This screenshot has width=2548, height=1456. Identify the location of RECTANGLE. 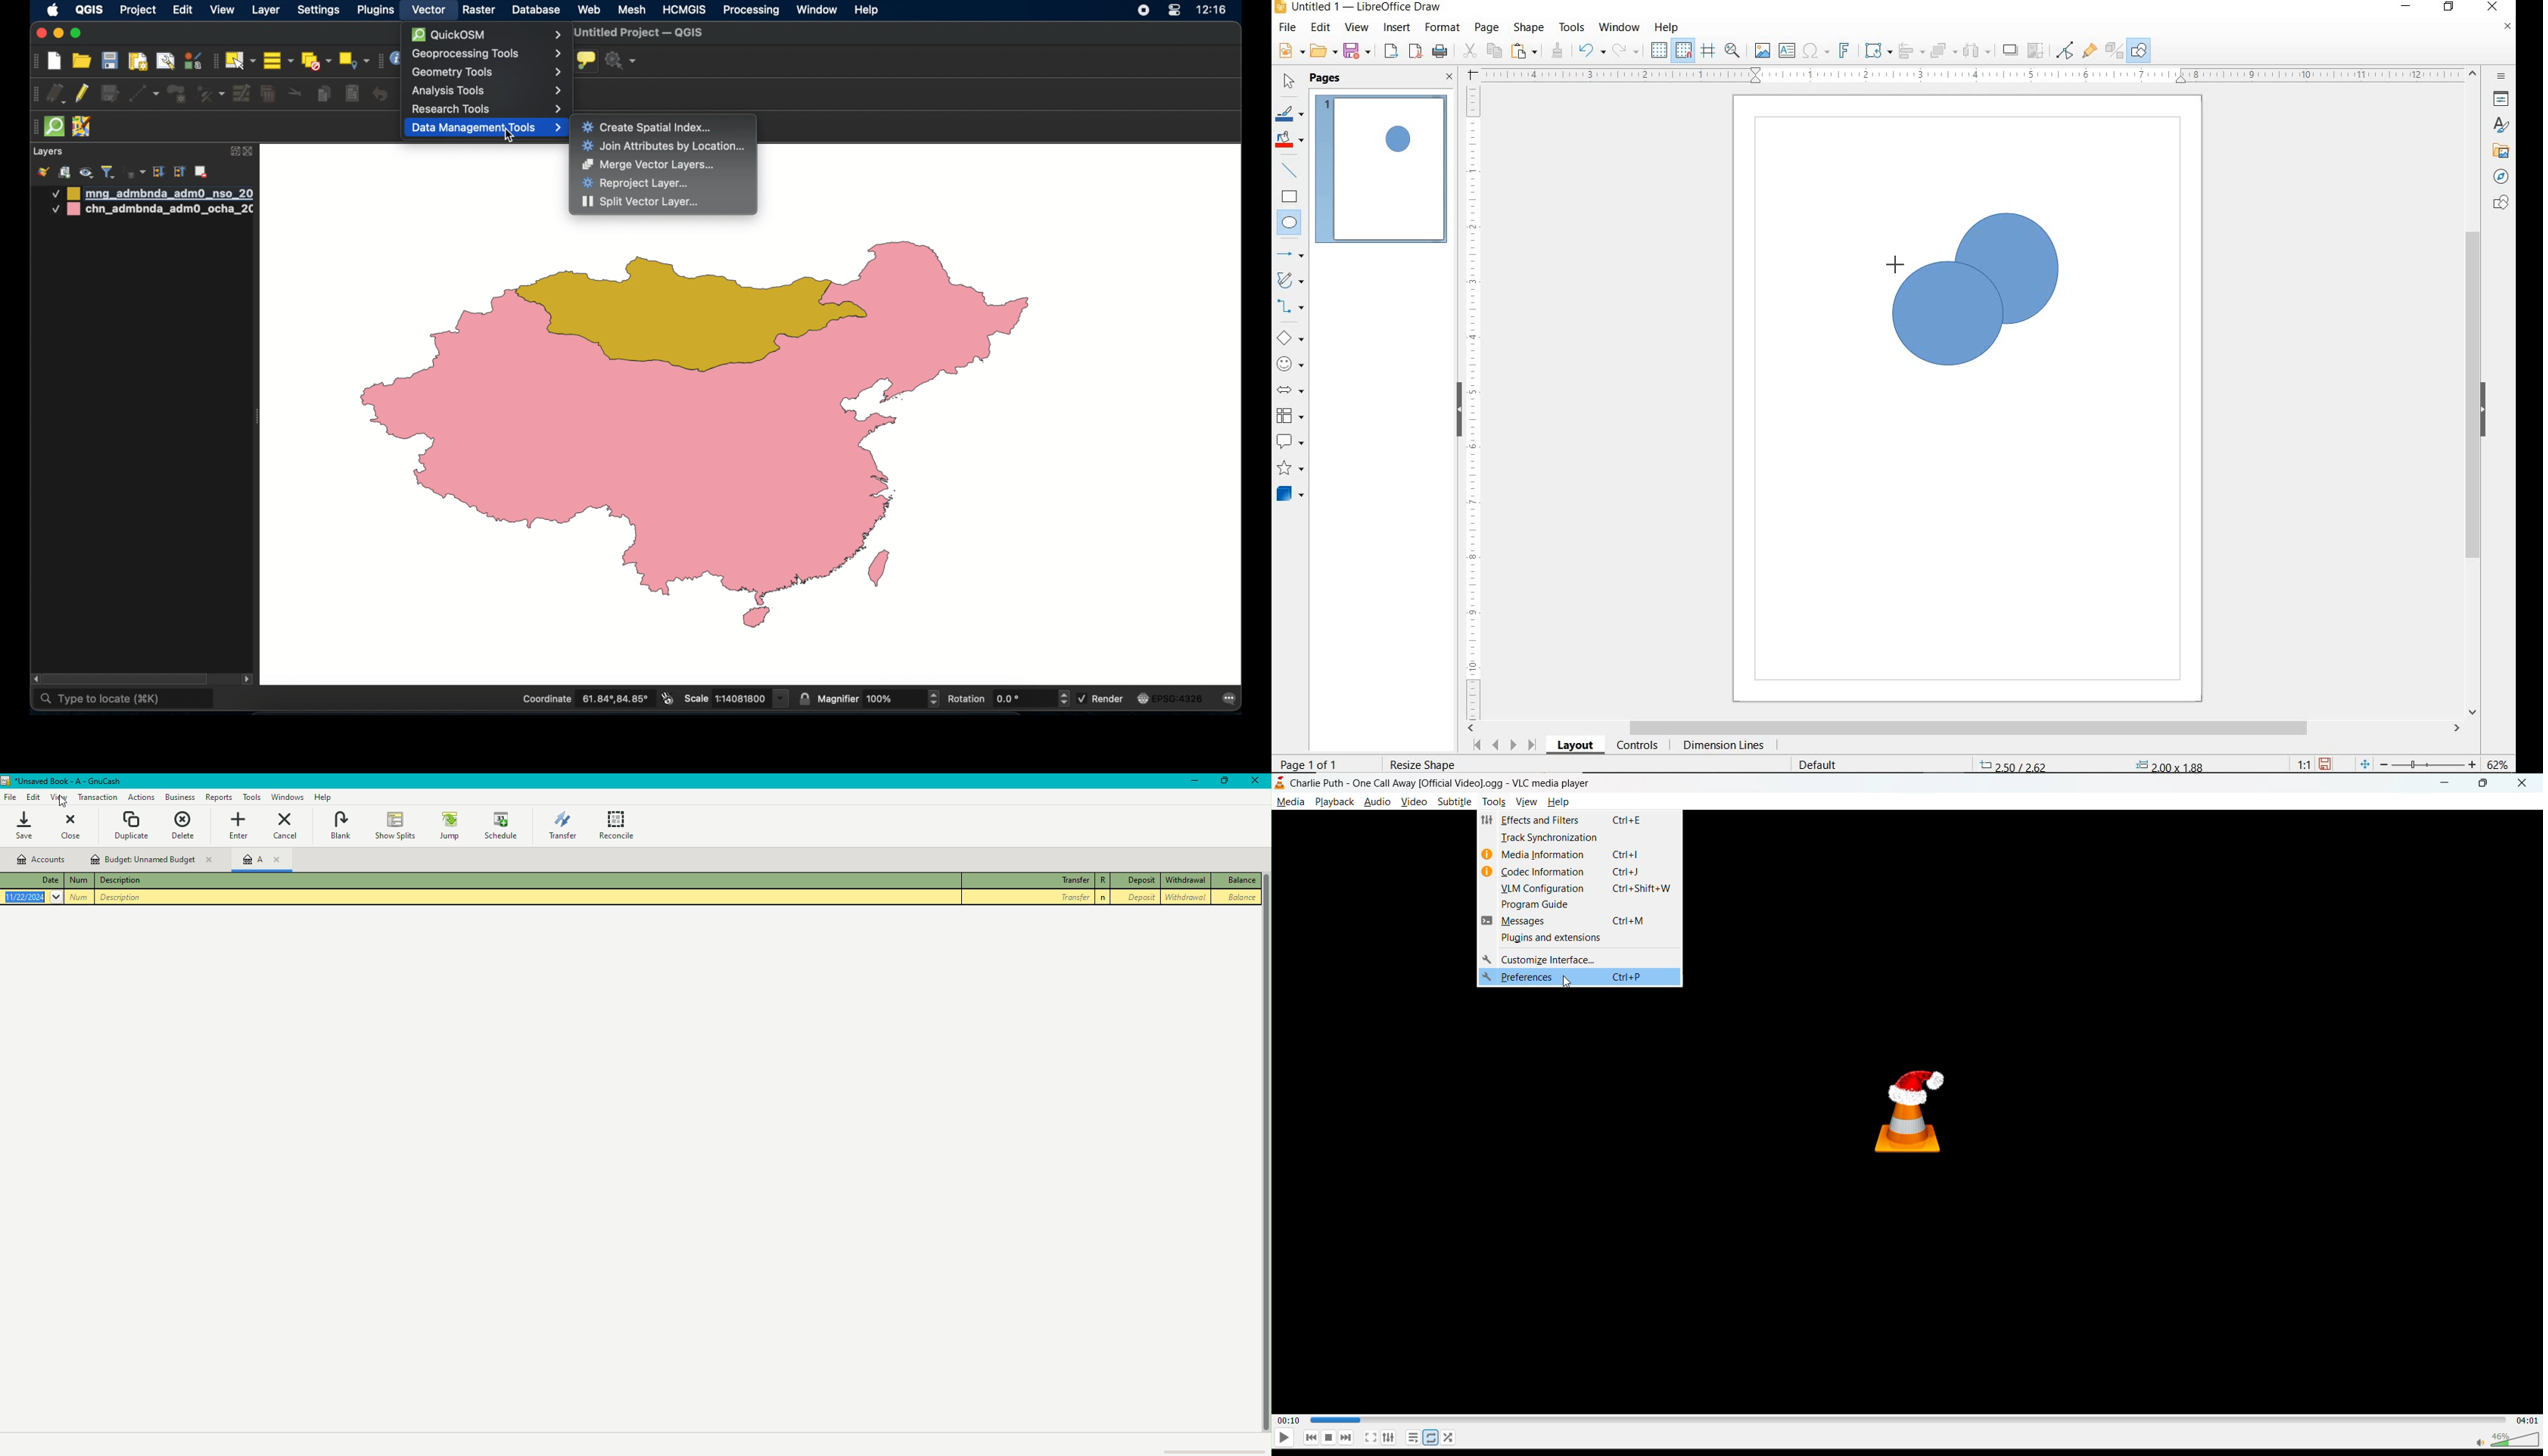
(1289, 199).